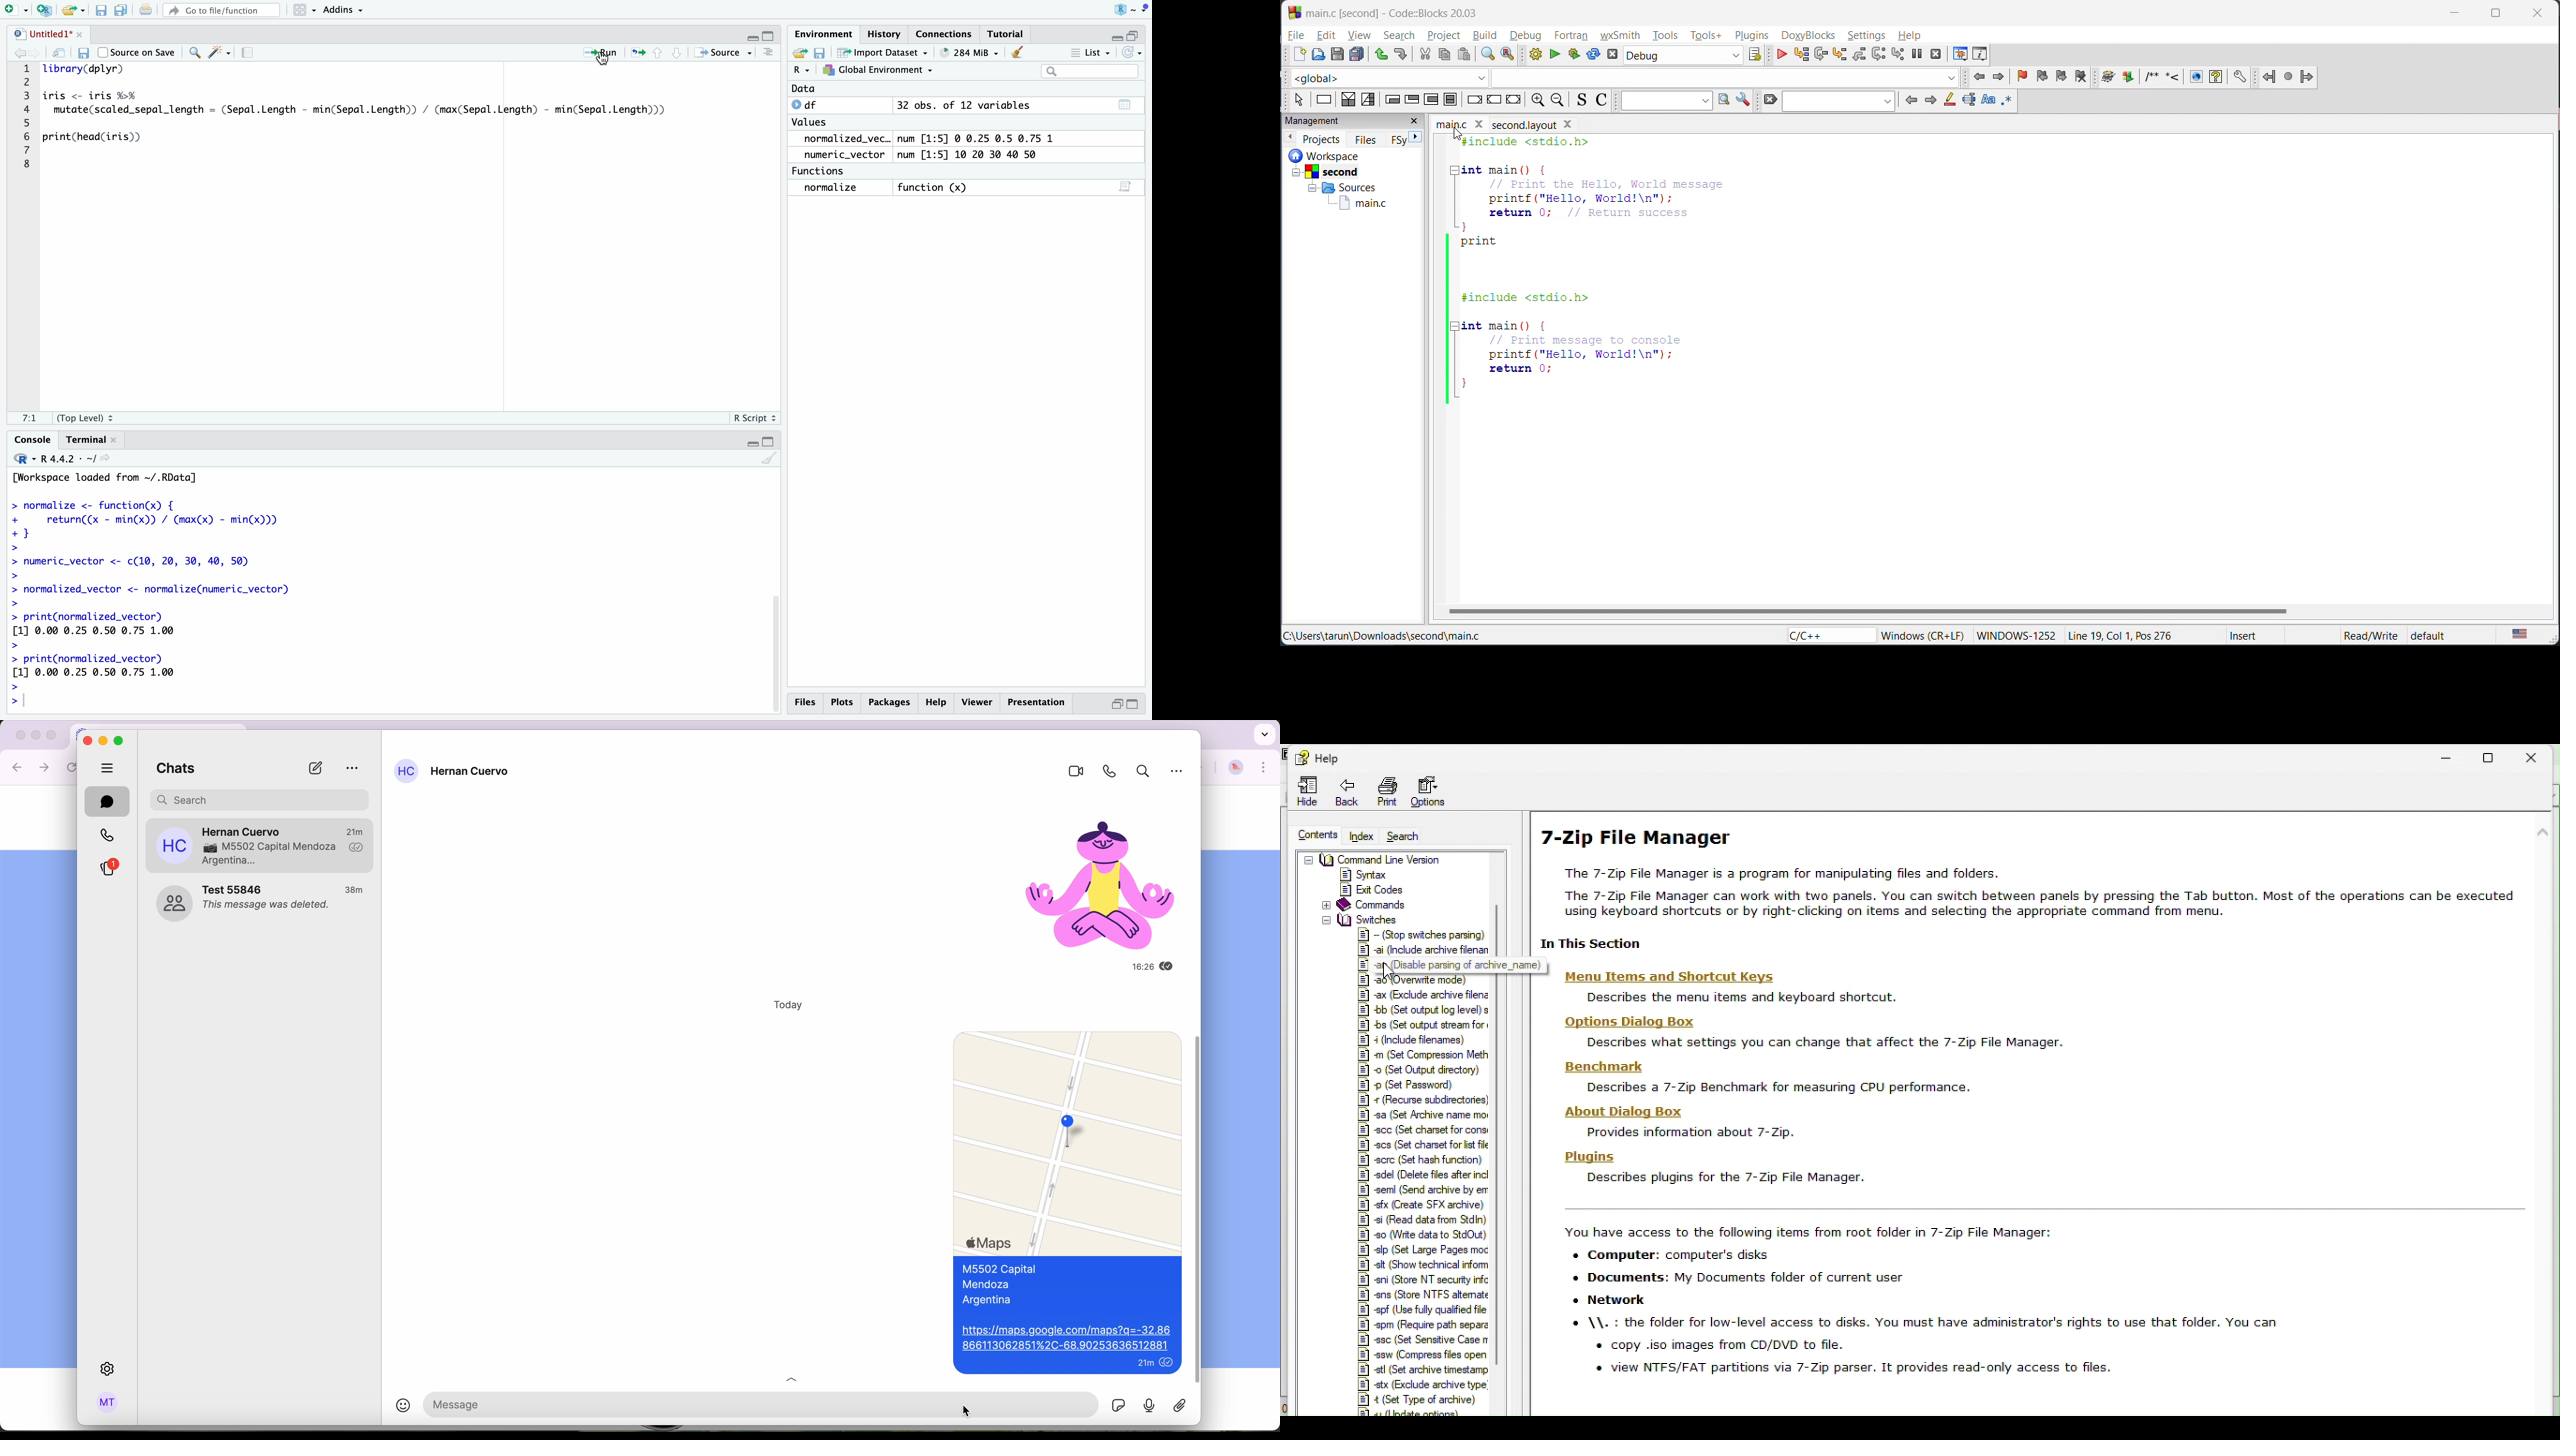 The height and width of the screenshot is (1456, 2576). What do you see at coordinates (1422, 1325) in the screenshot?
I see `|§] -spm (Require path separa` at bounding box center [1422, 1325].